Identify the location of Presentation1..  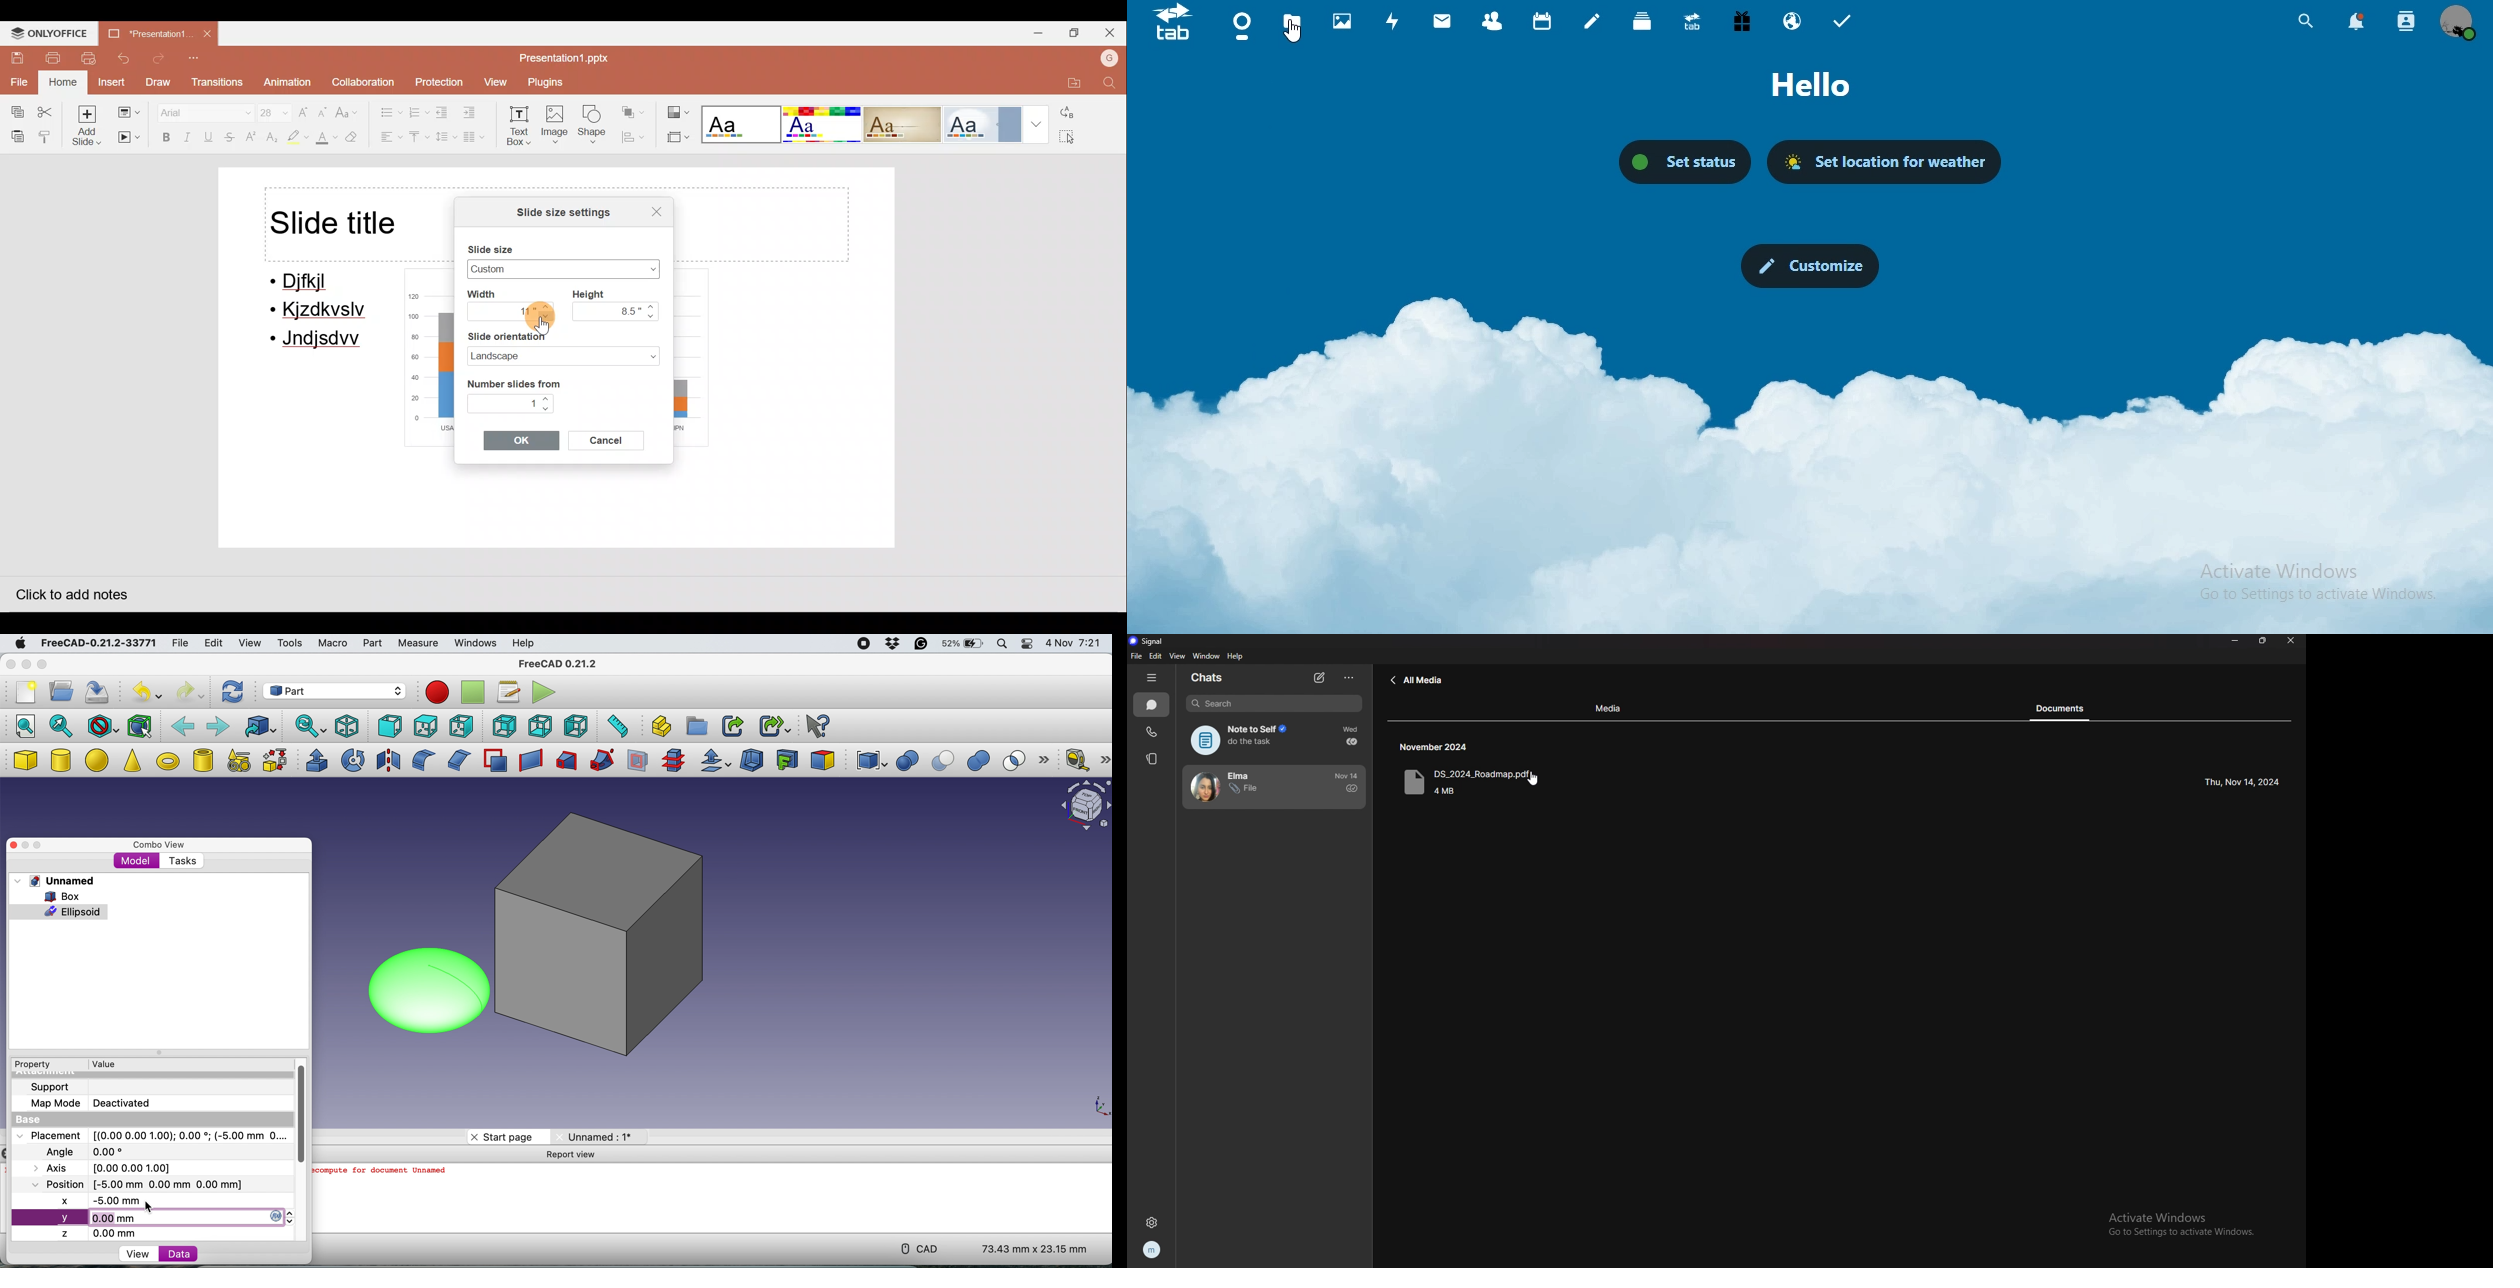
(149, 32).